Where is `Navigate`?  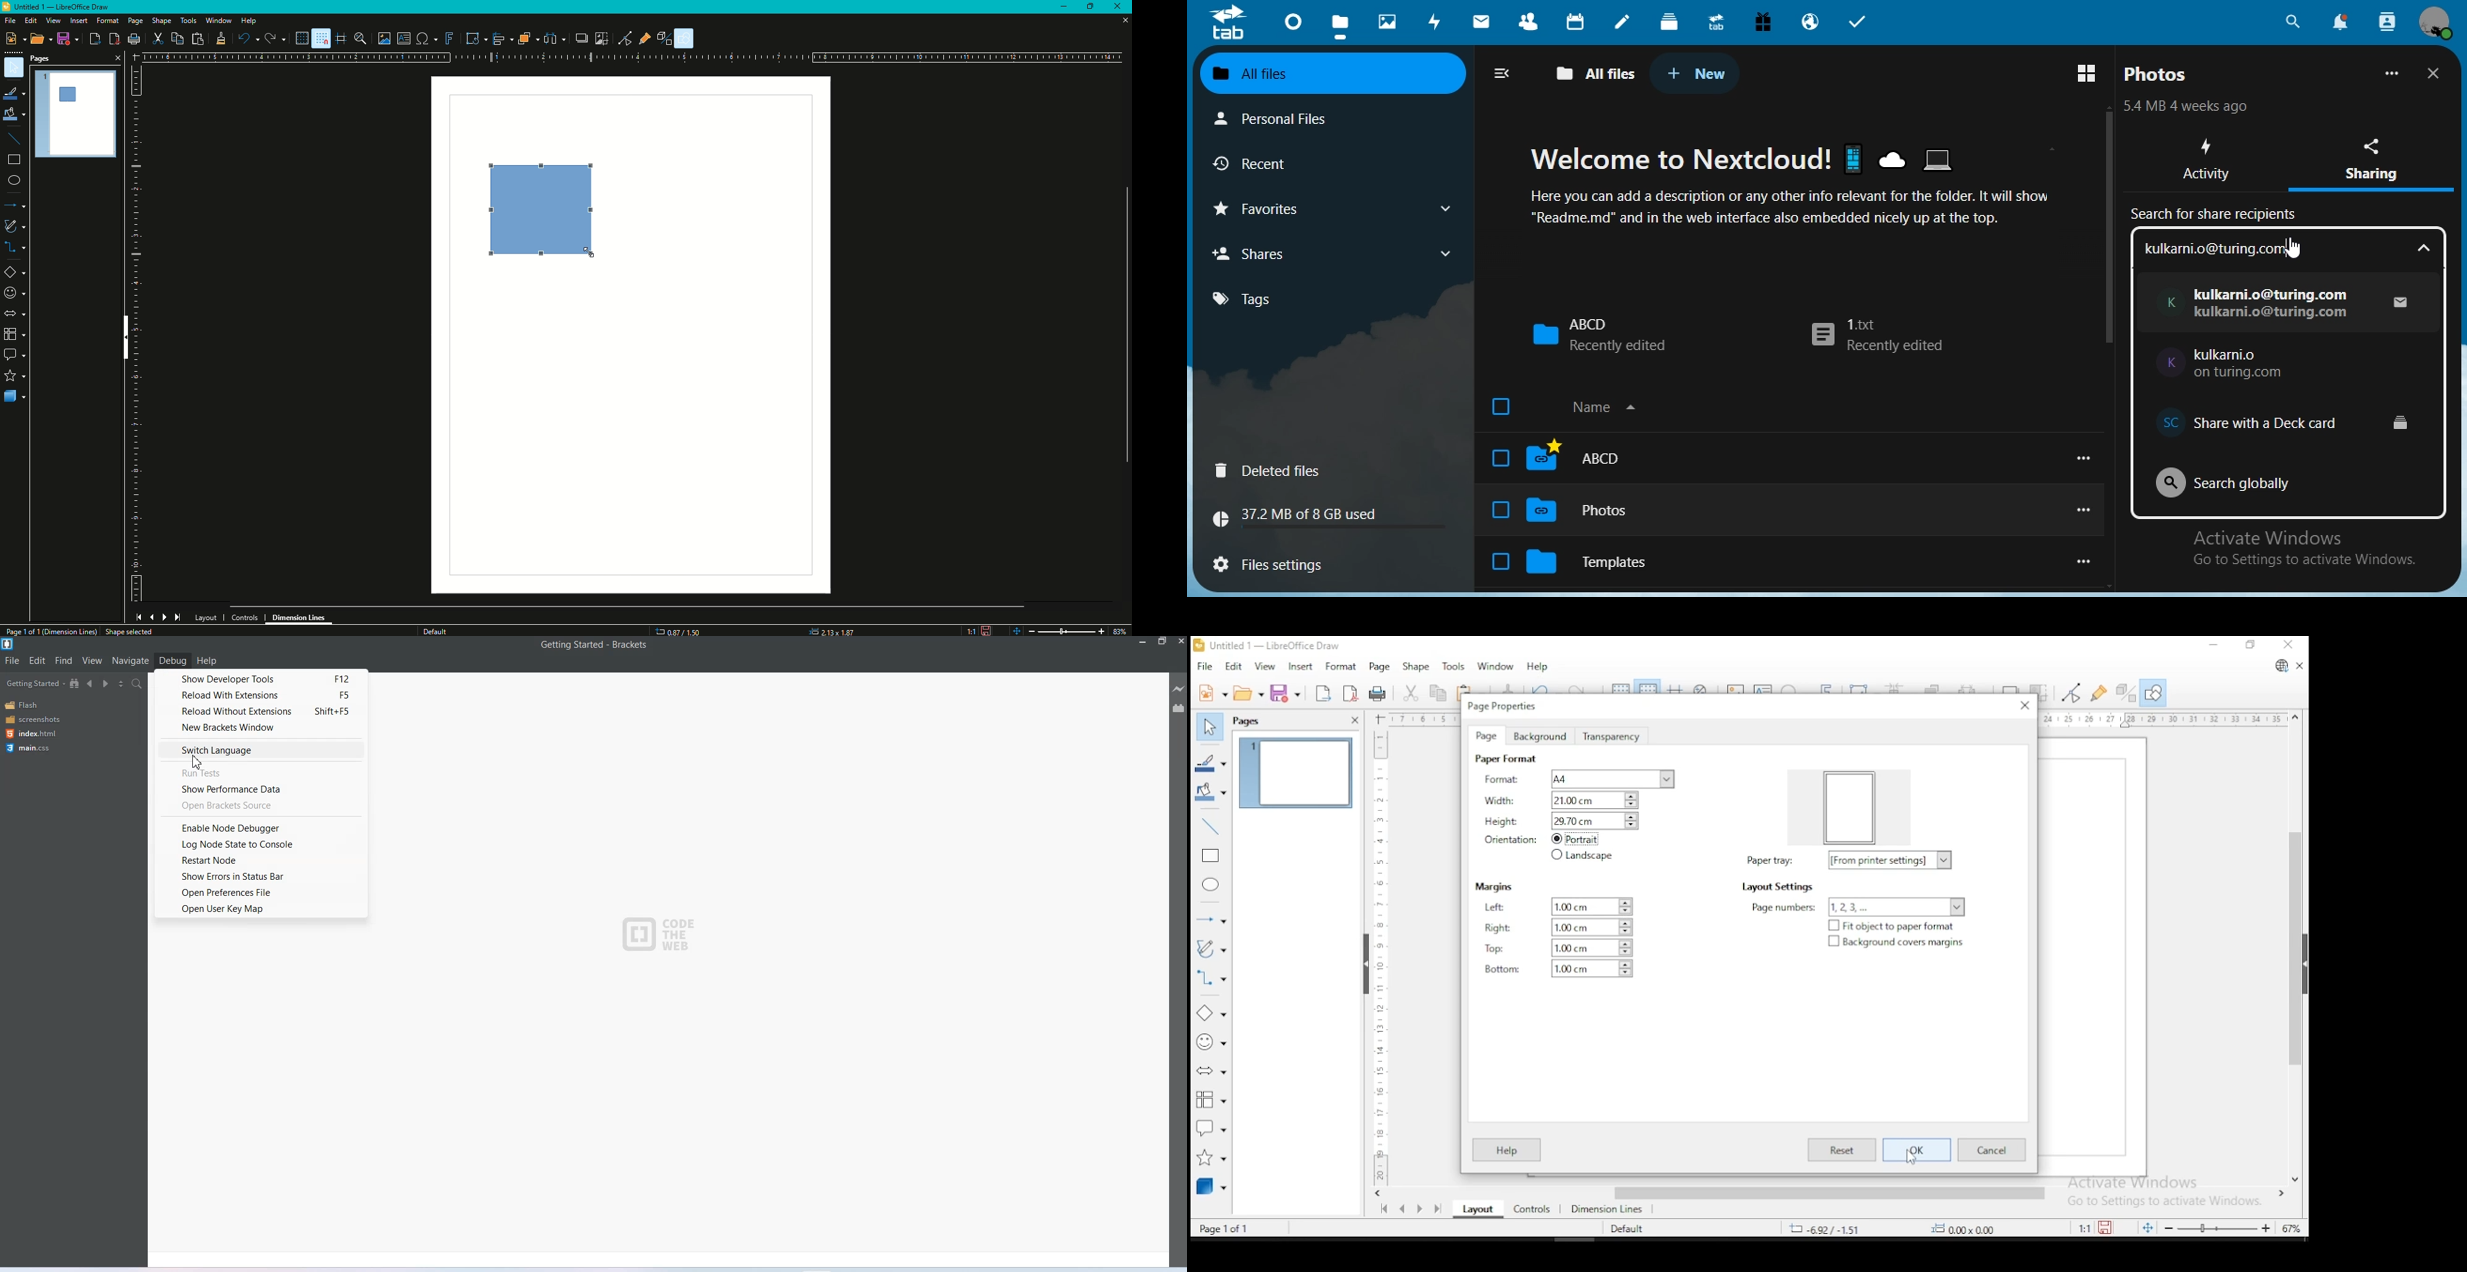
Navigate is located at coordinates (131, 661).